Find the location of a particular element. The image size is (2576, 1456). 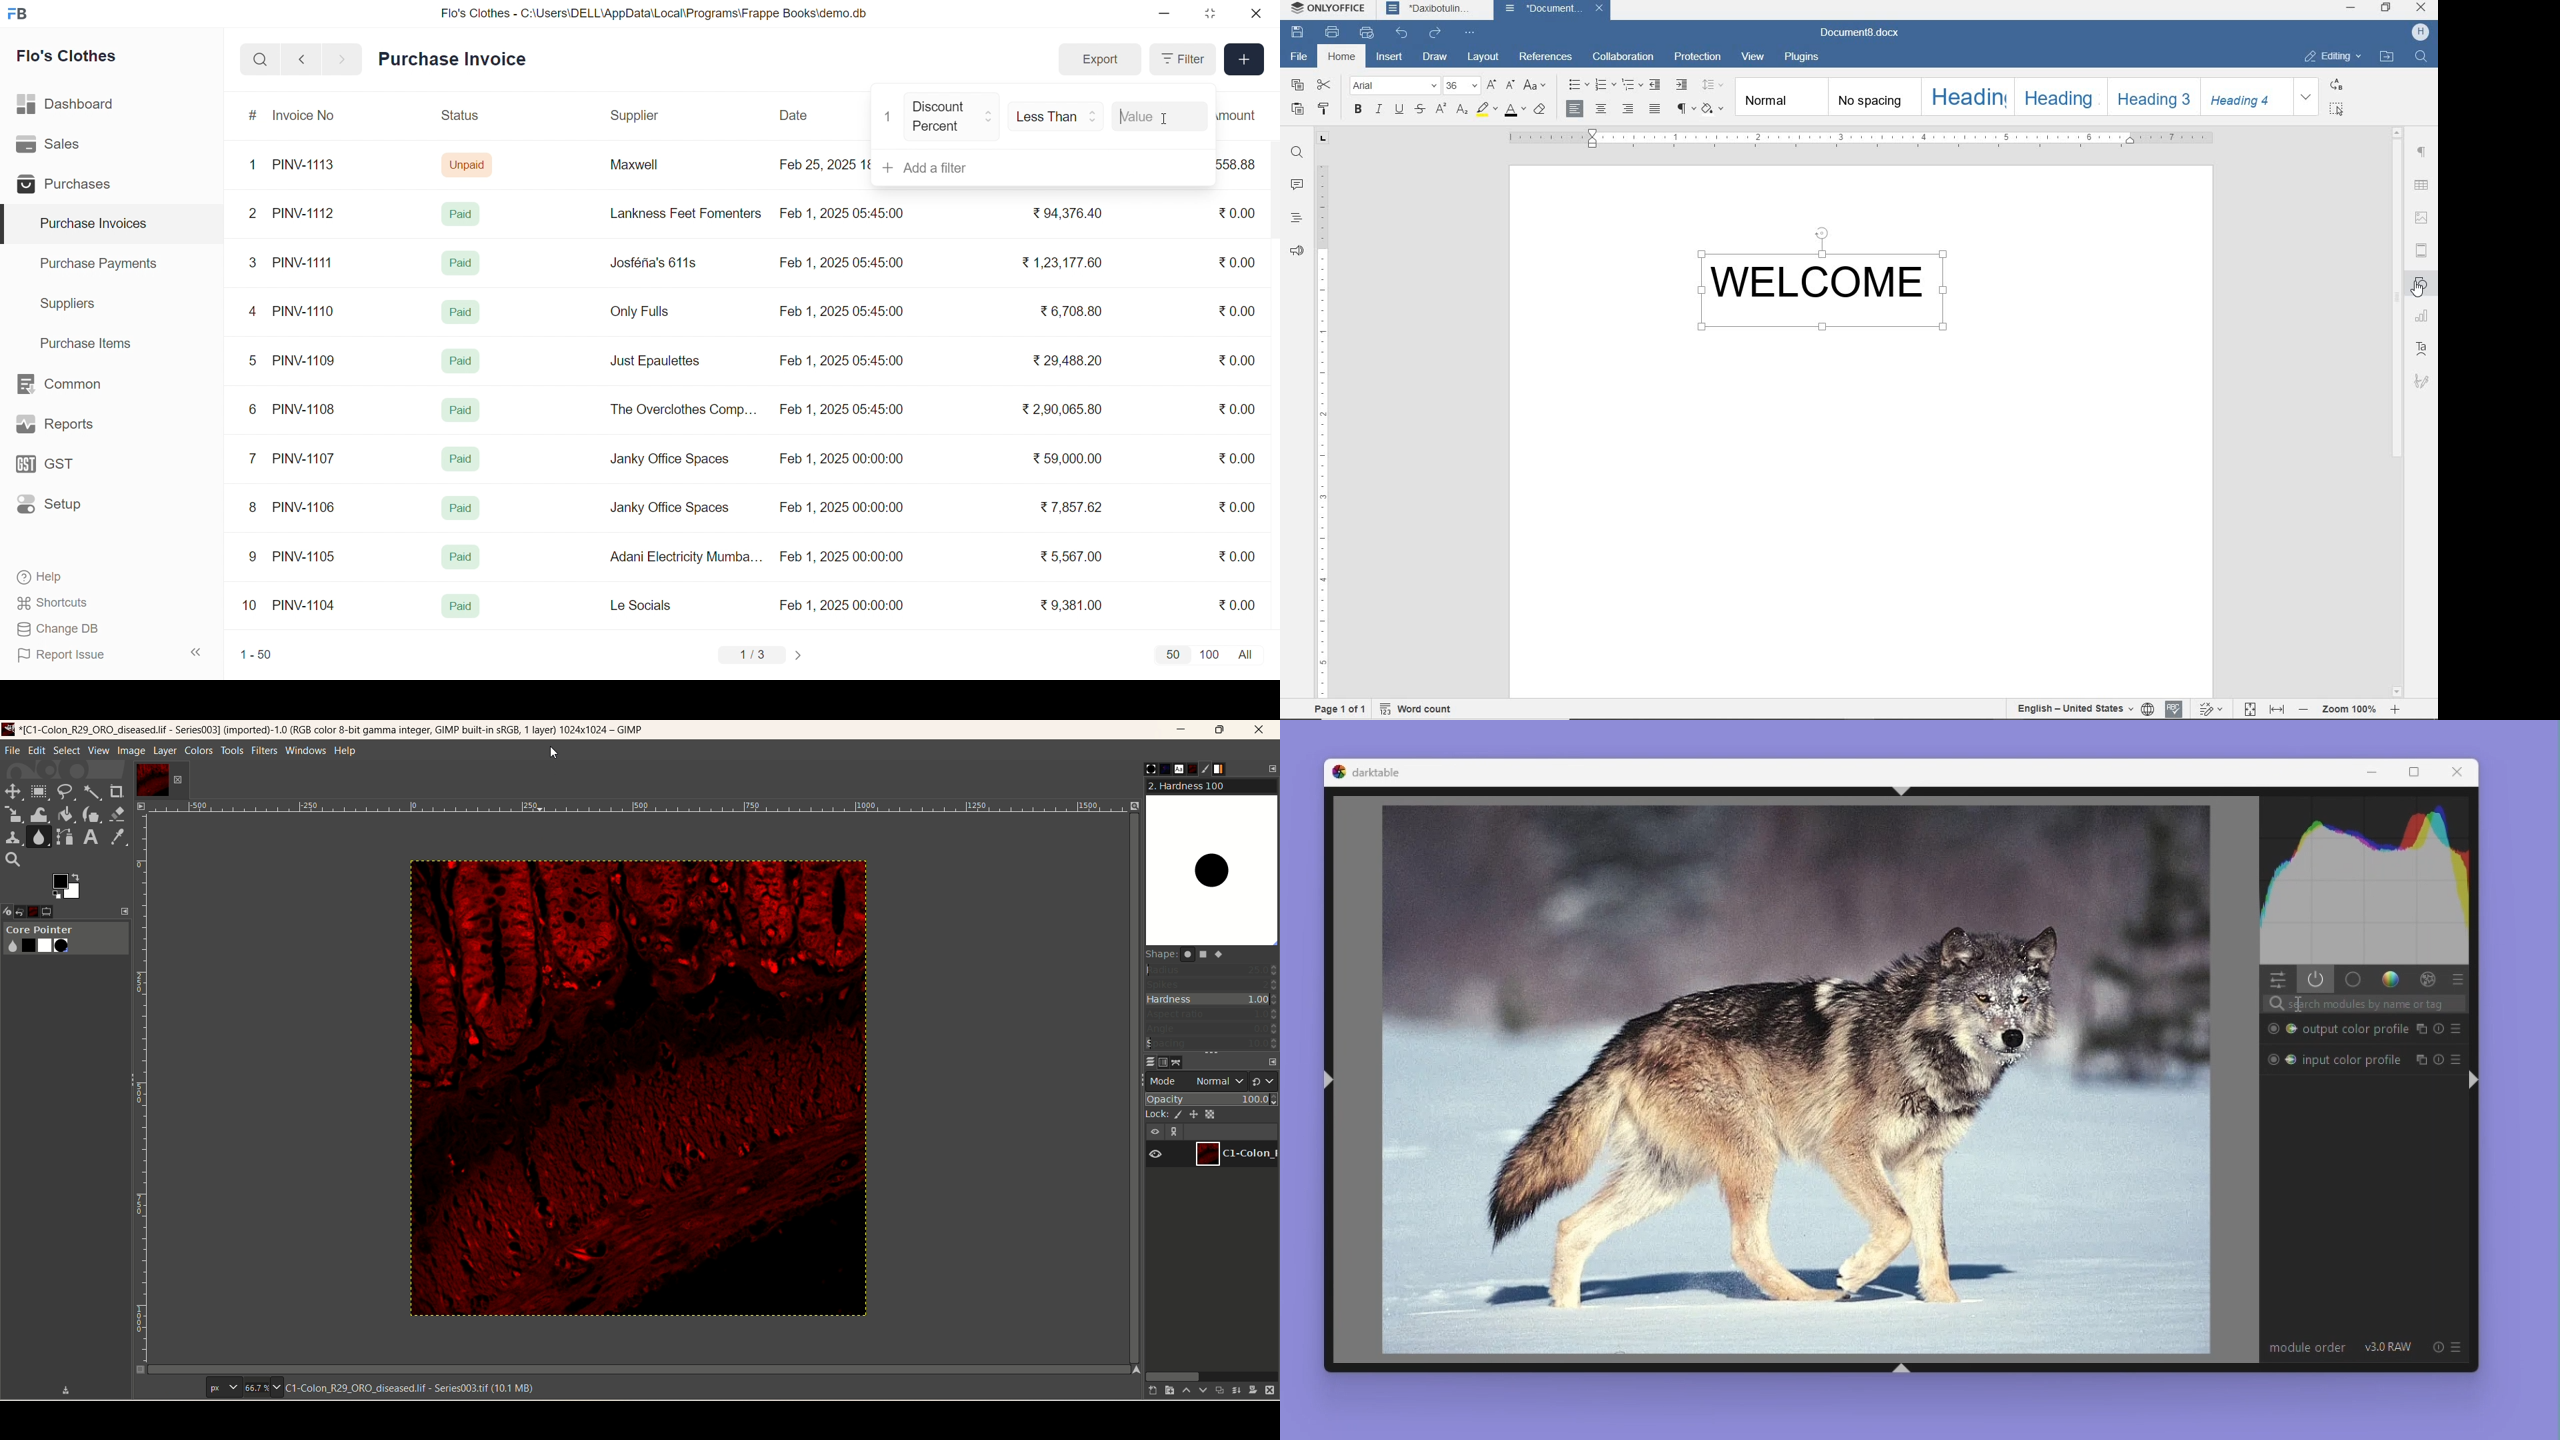

active foreground is located at coordinates (68, 885).